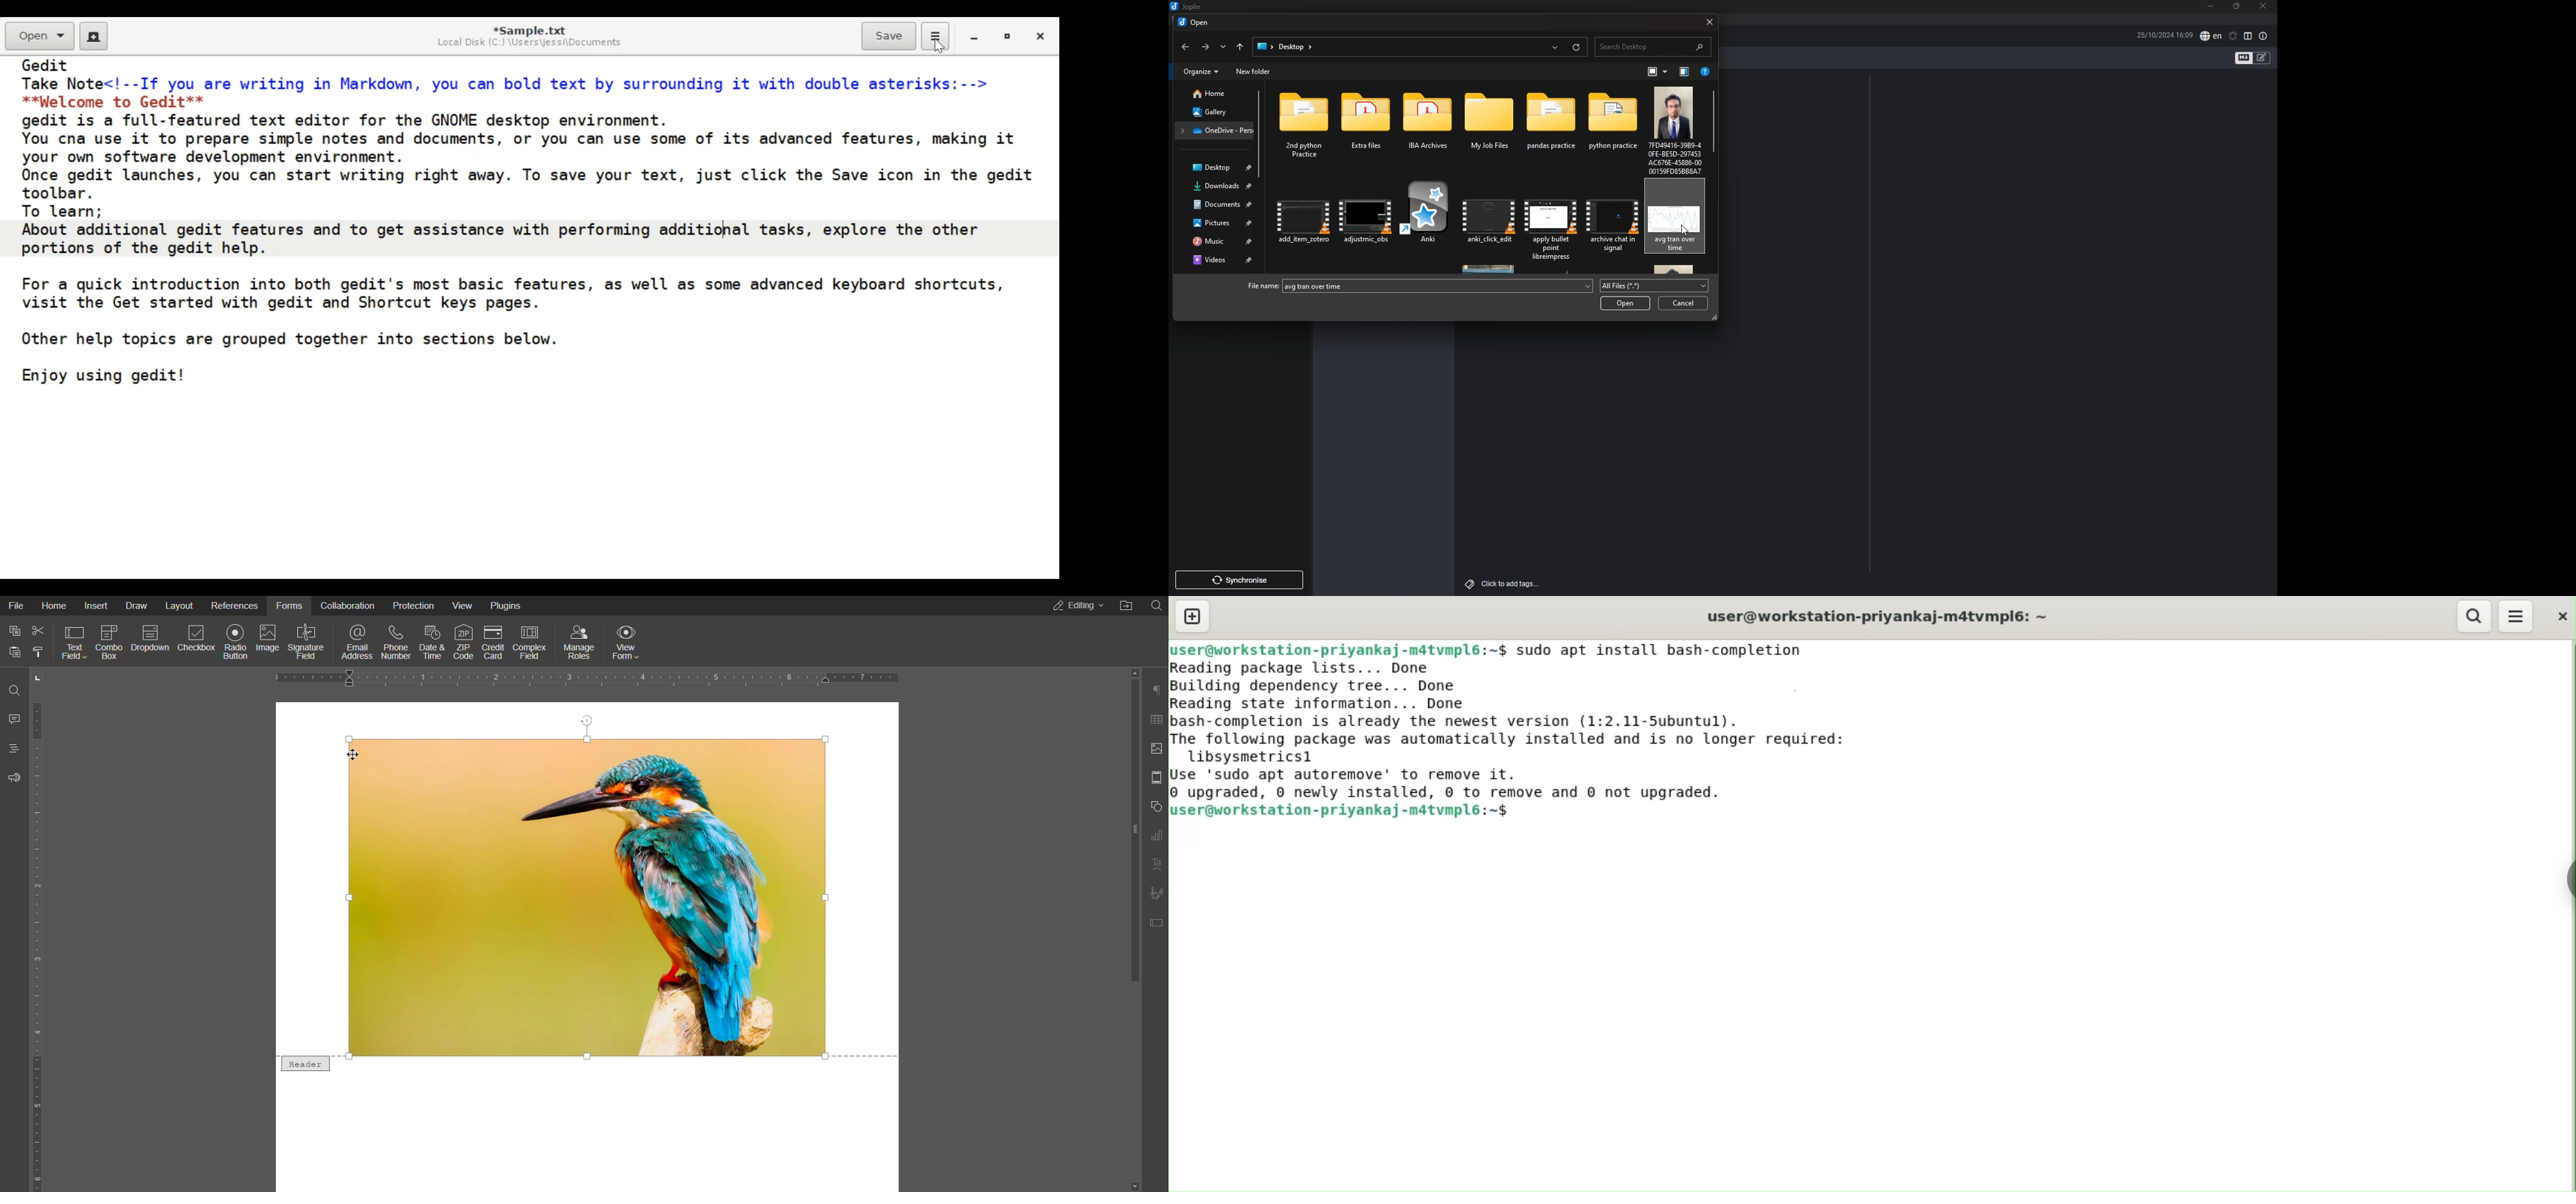  I want to click on resize, so click(2237, 7).